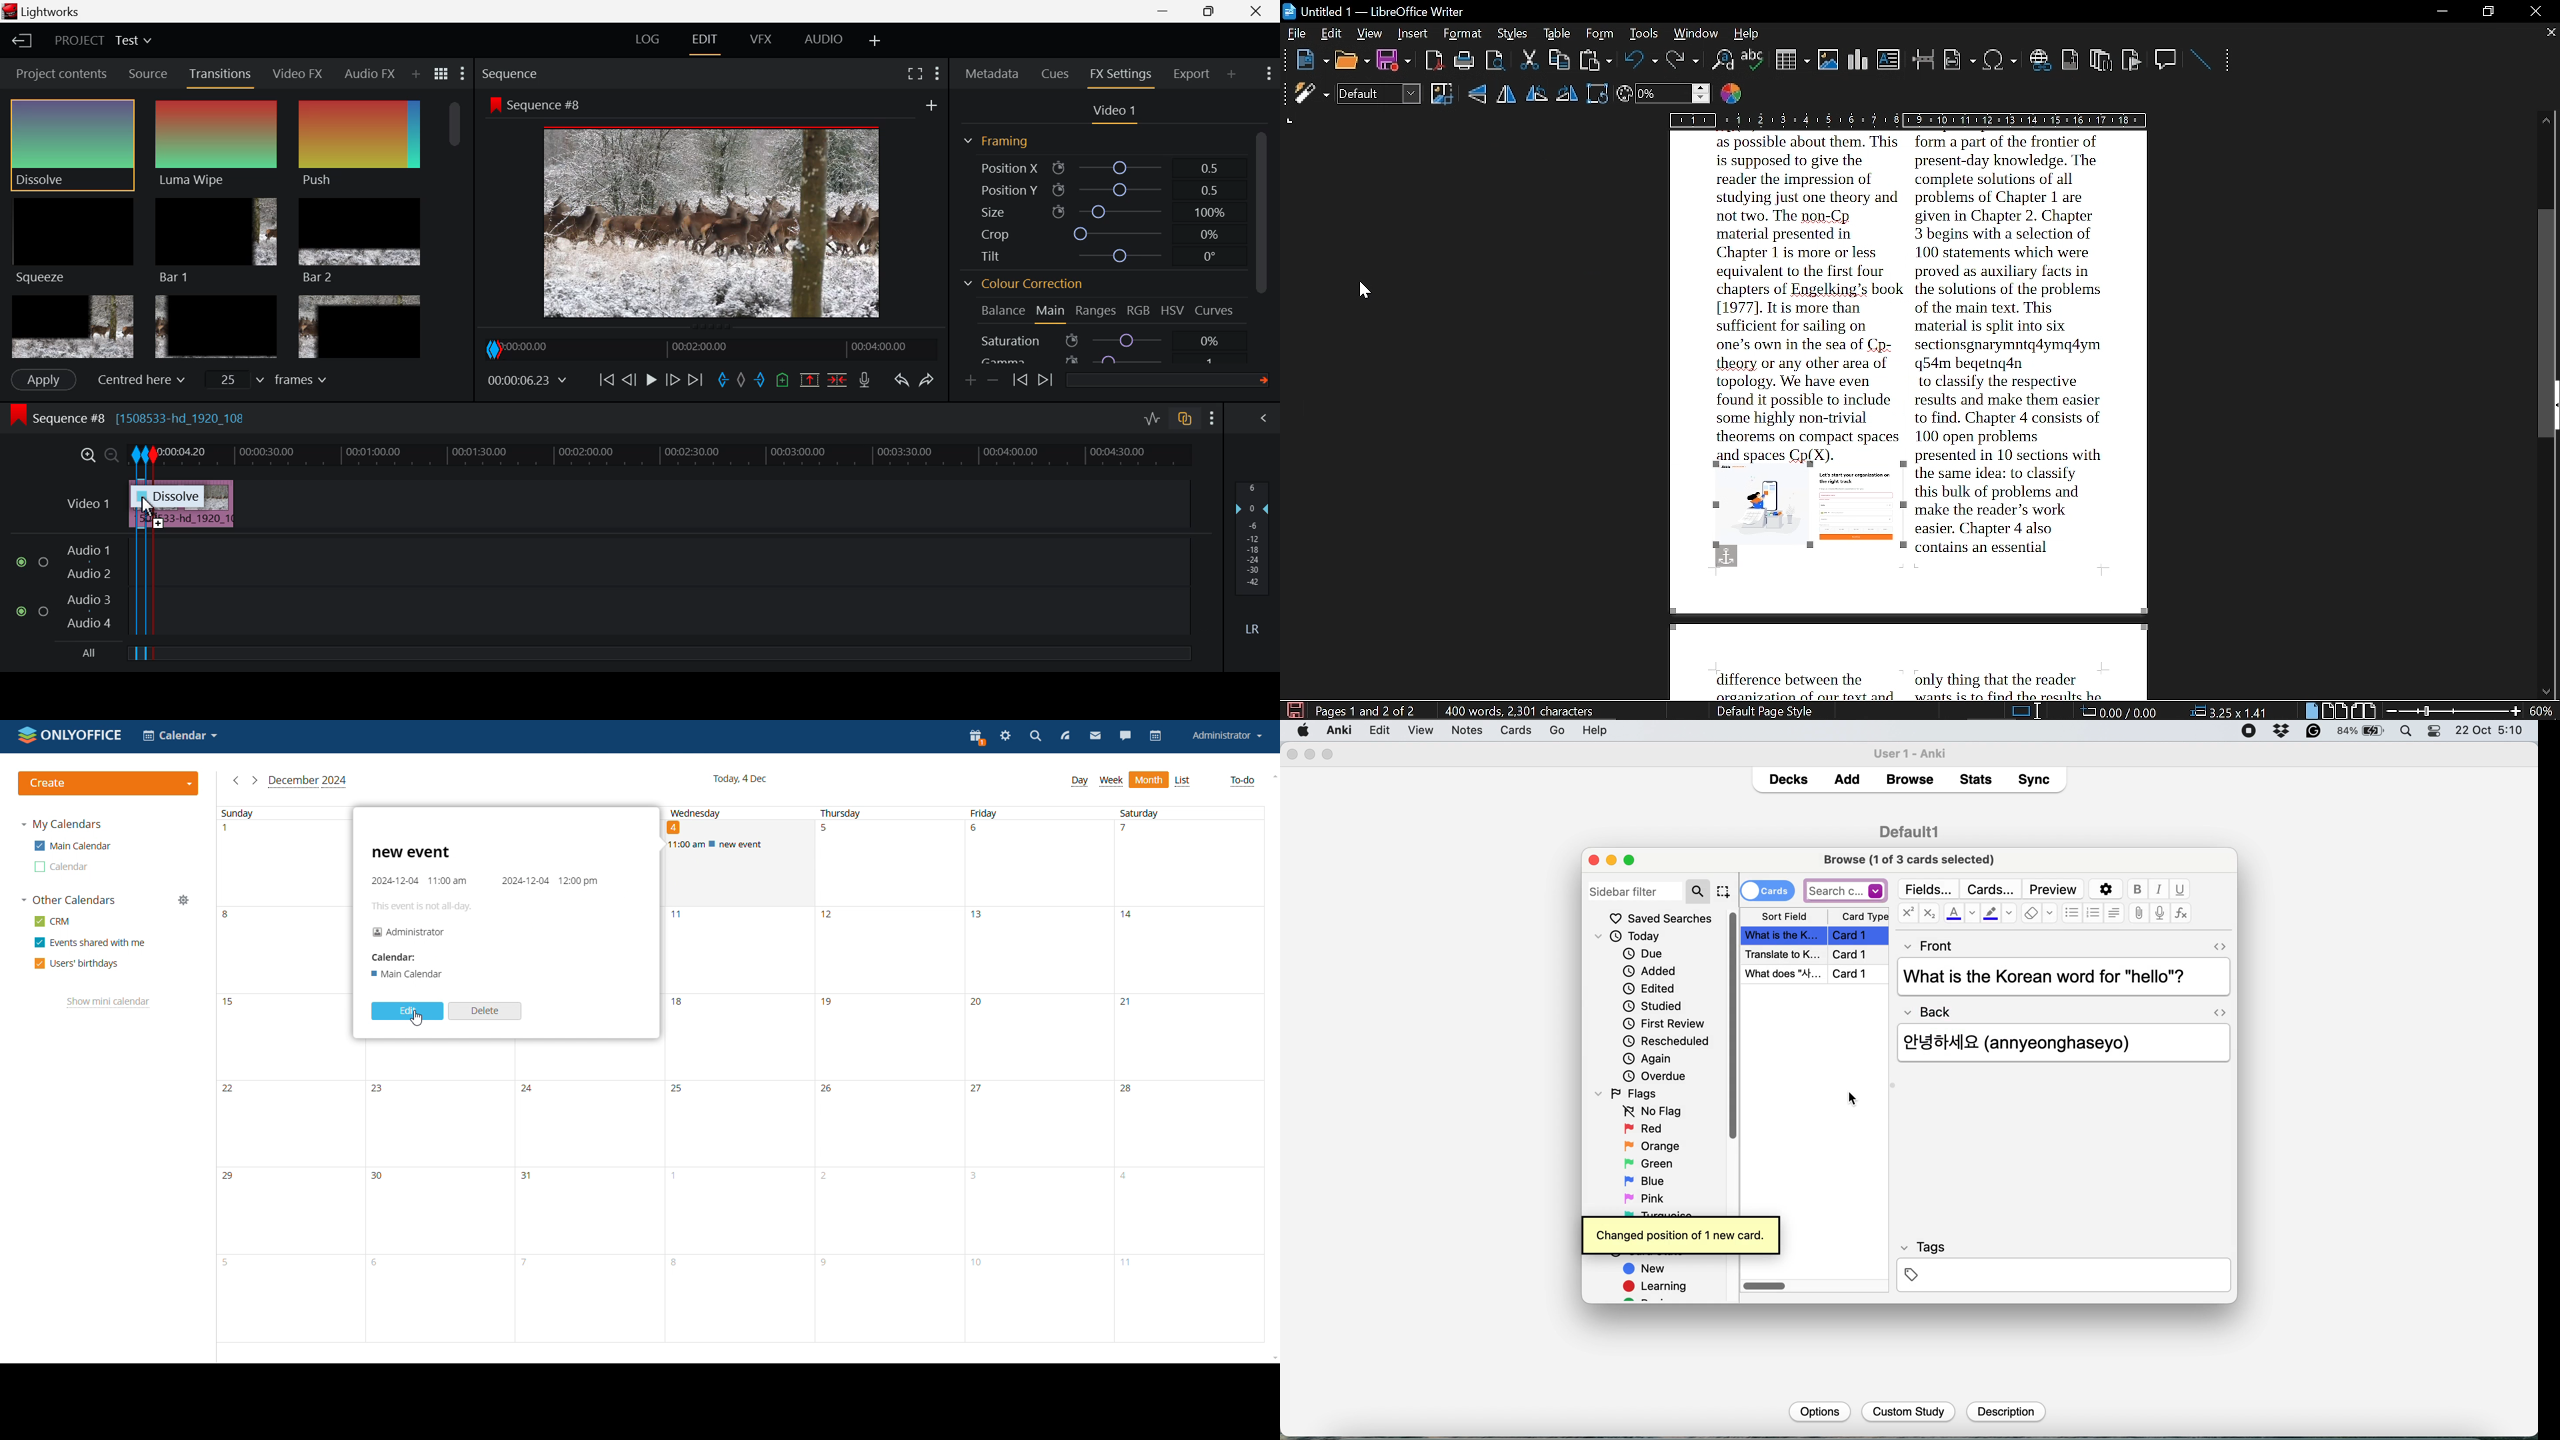  I want to click on crop, so click(1442, 95).